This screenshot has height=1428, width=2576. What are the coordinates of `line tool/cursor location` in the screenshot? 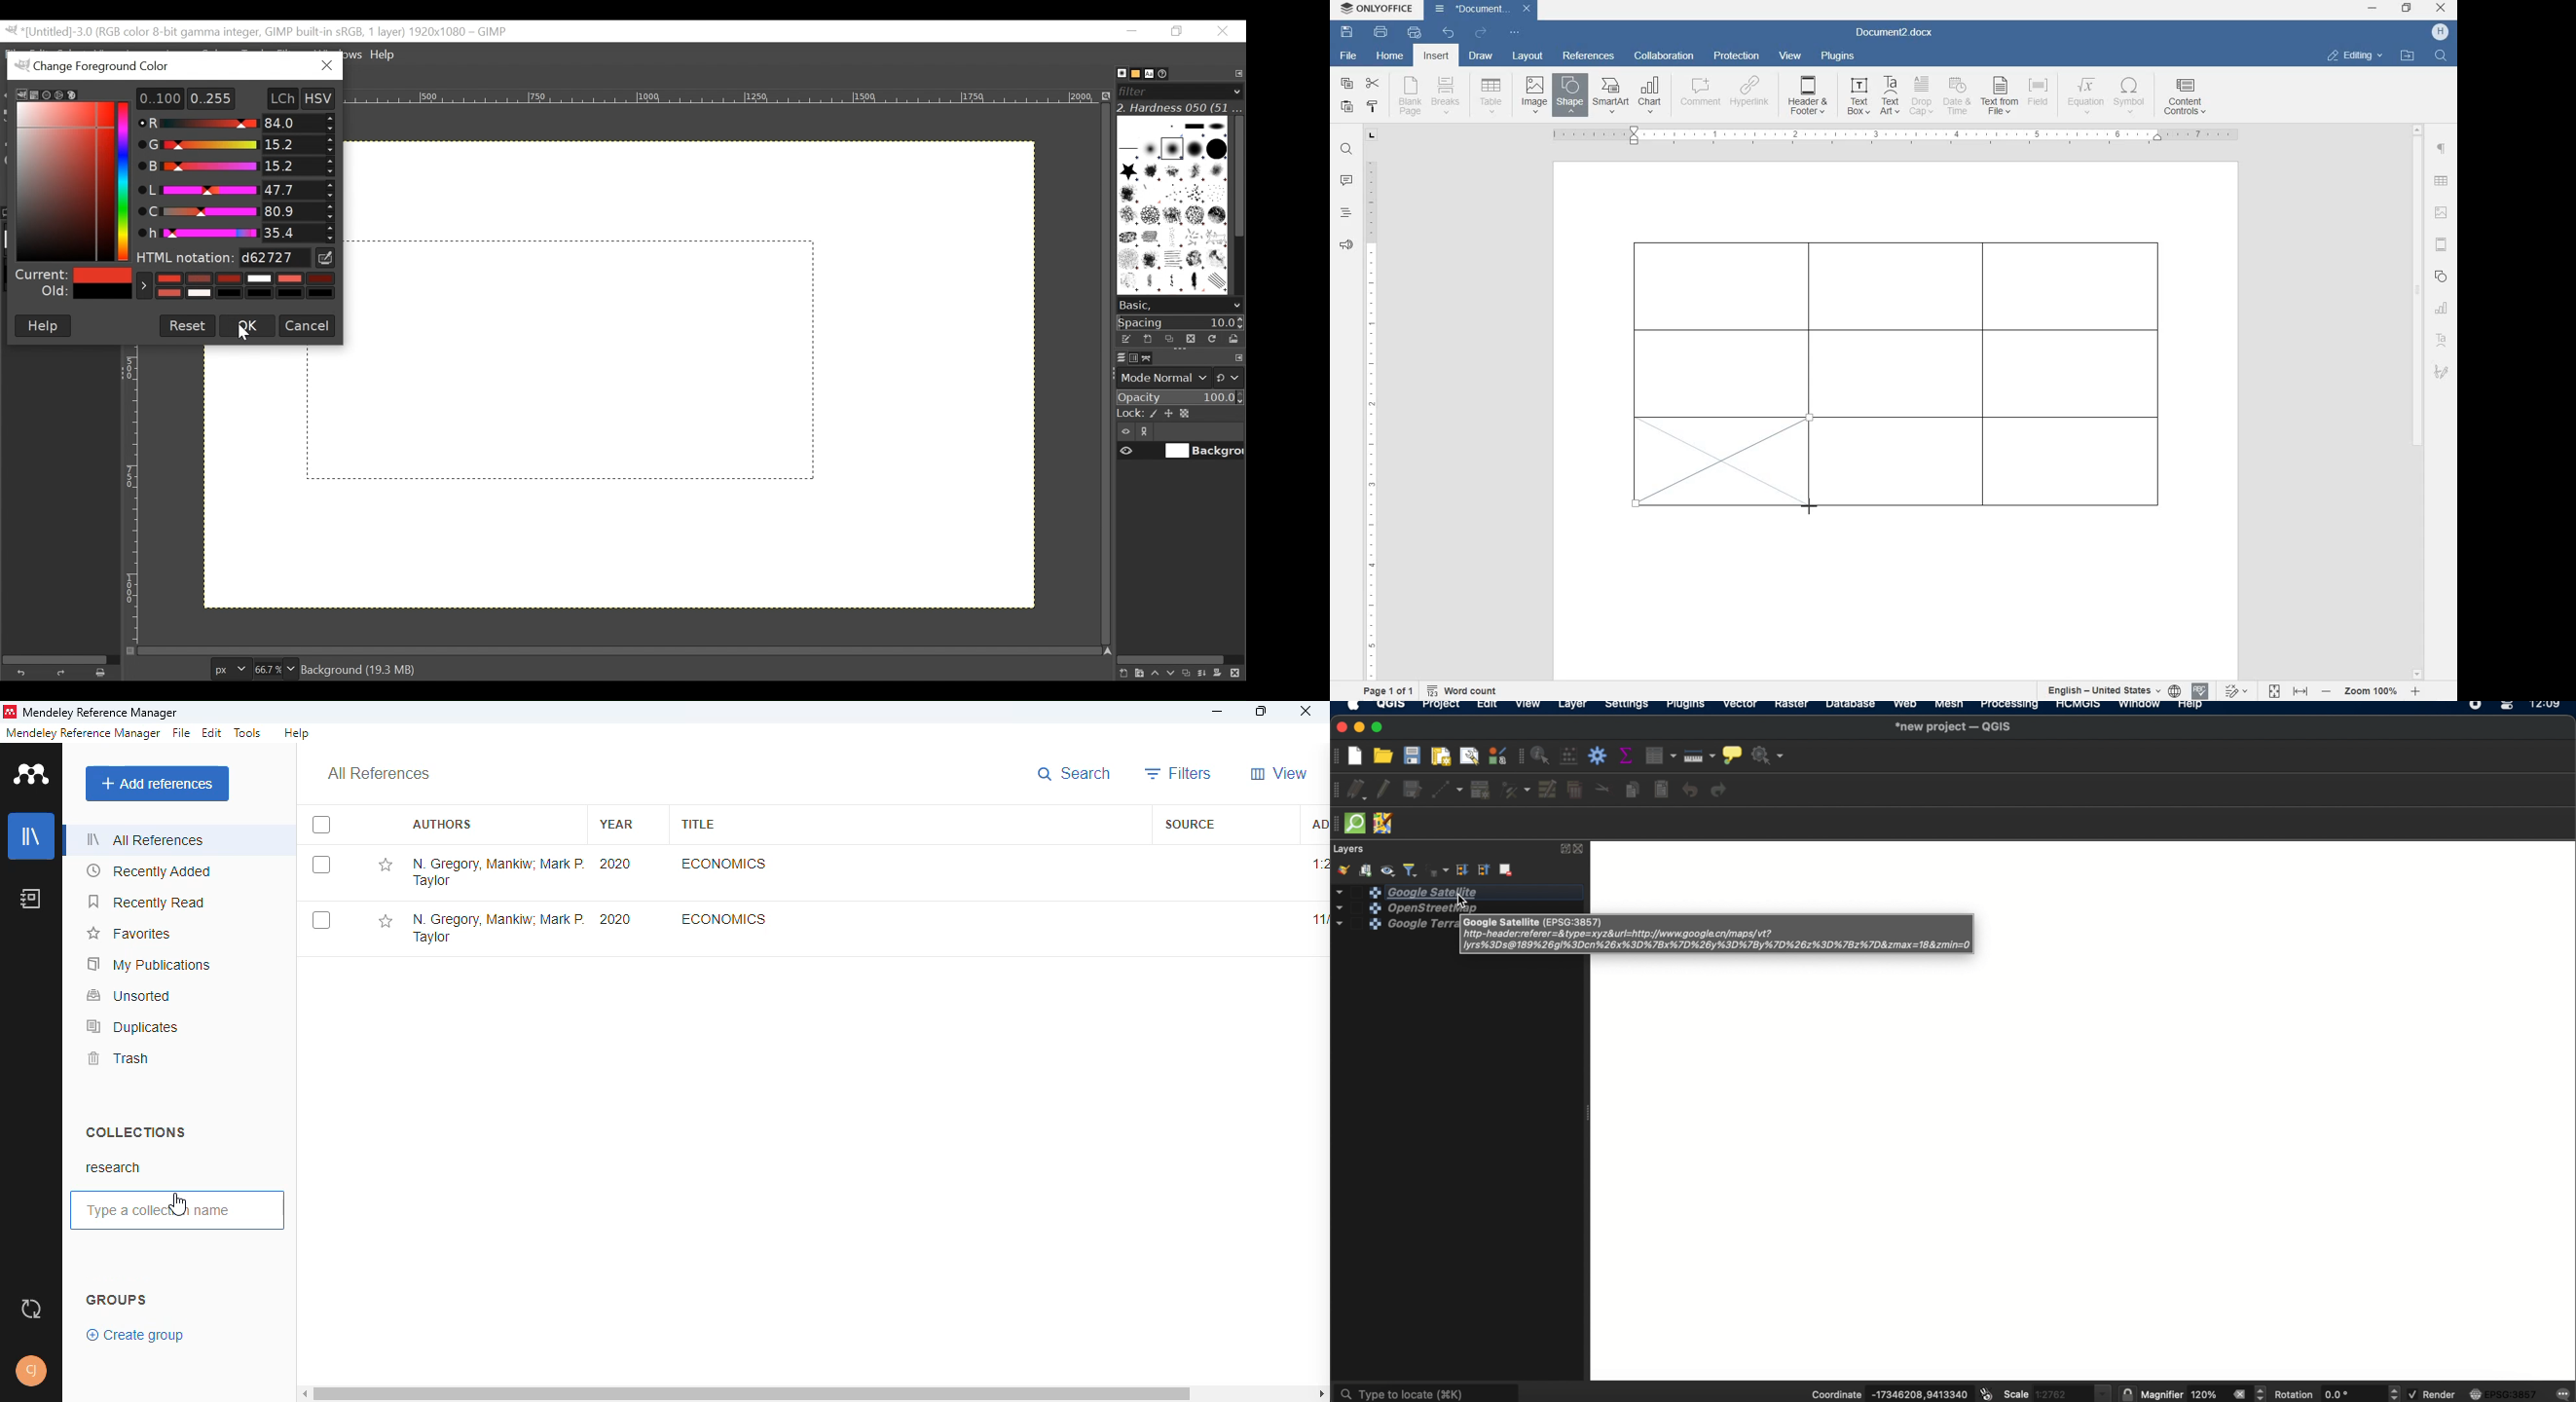 It's located at (1810, 506).